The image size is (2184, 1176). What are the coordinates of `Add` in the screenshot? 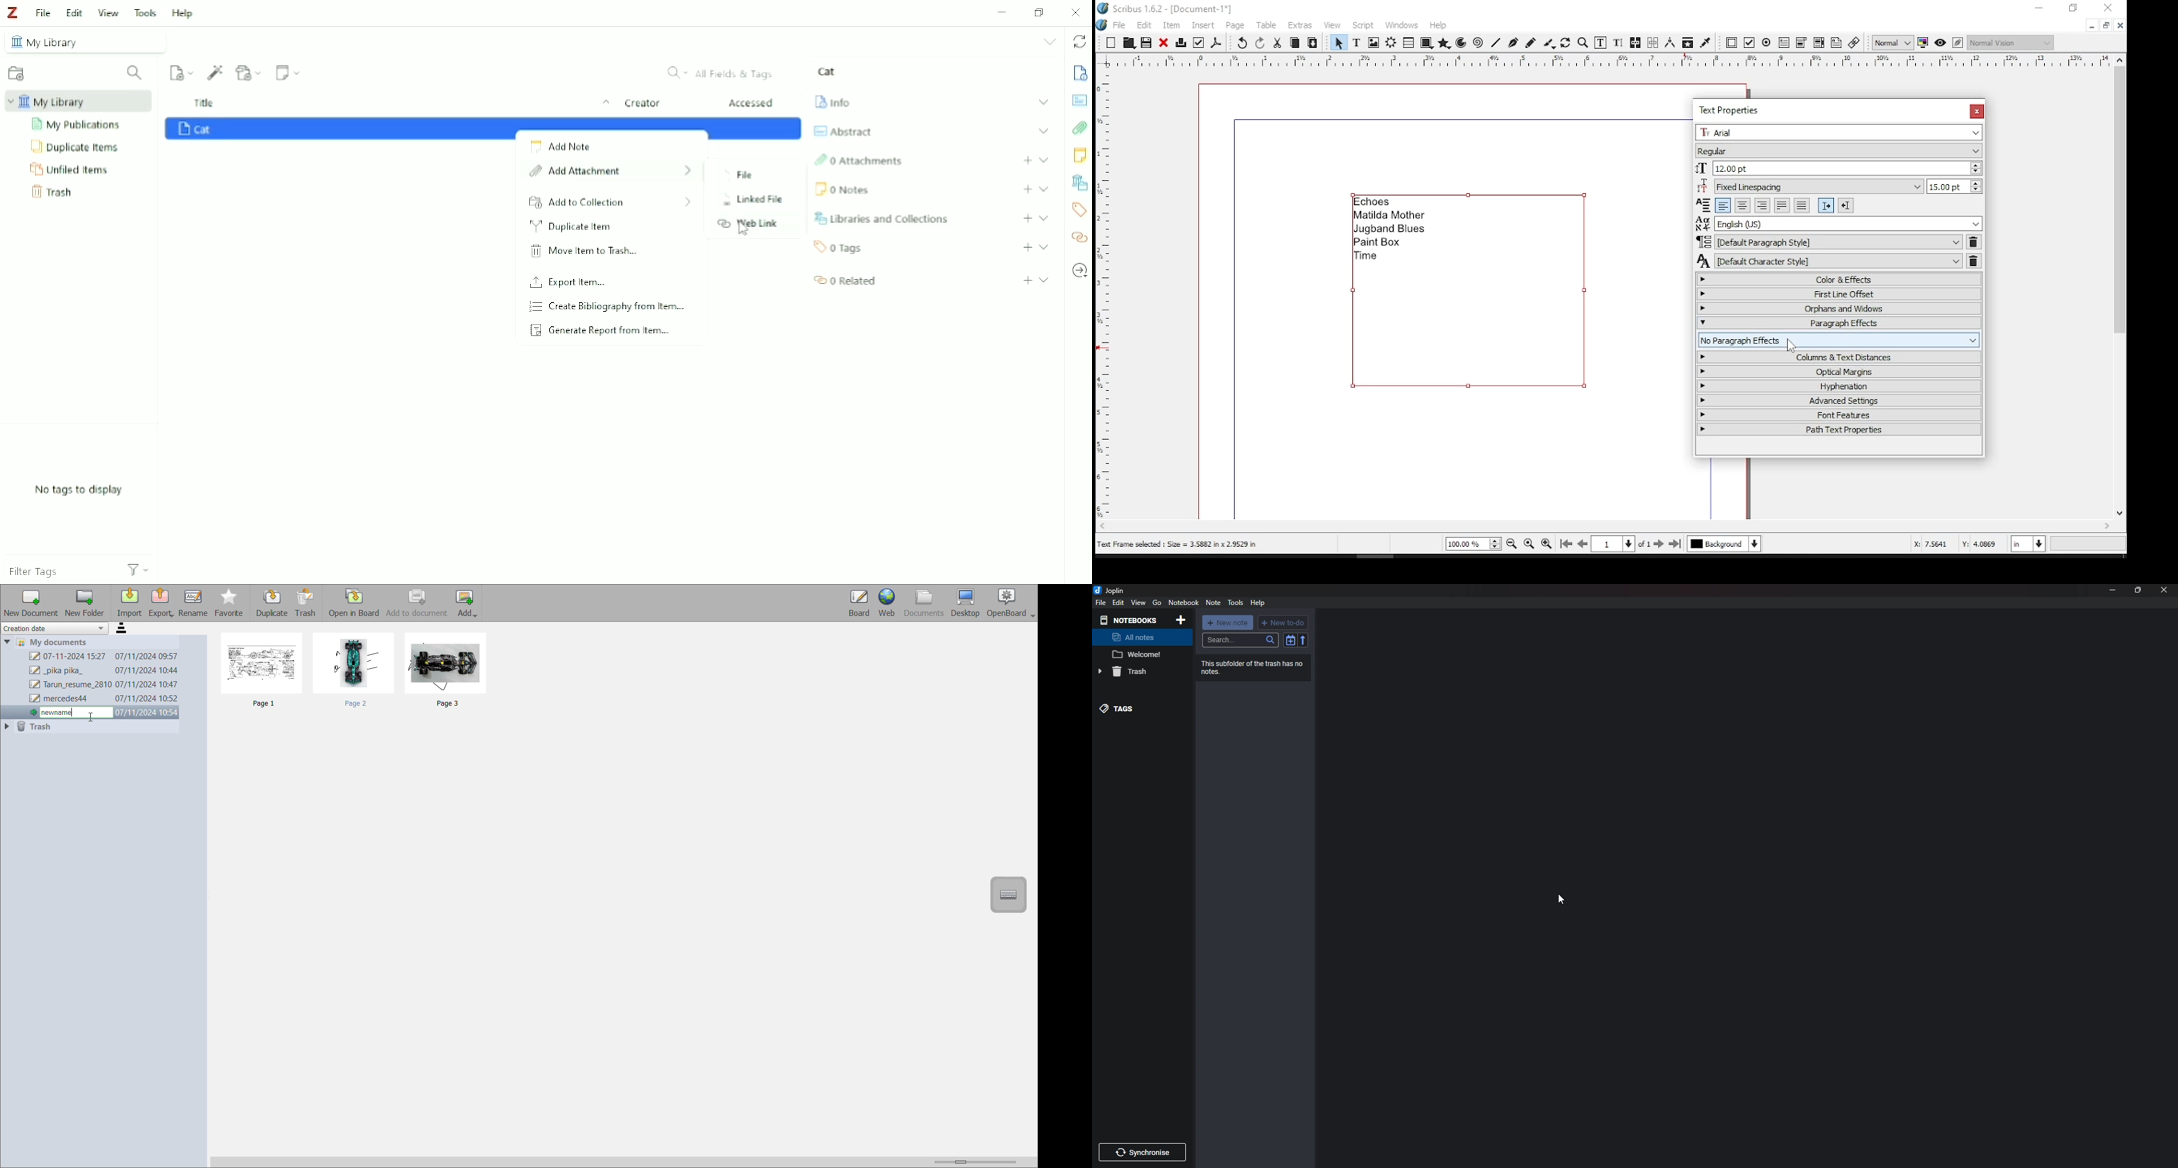 It's located at (1028, 160).